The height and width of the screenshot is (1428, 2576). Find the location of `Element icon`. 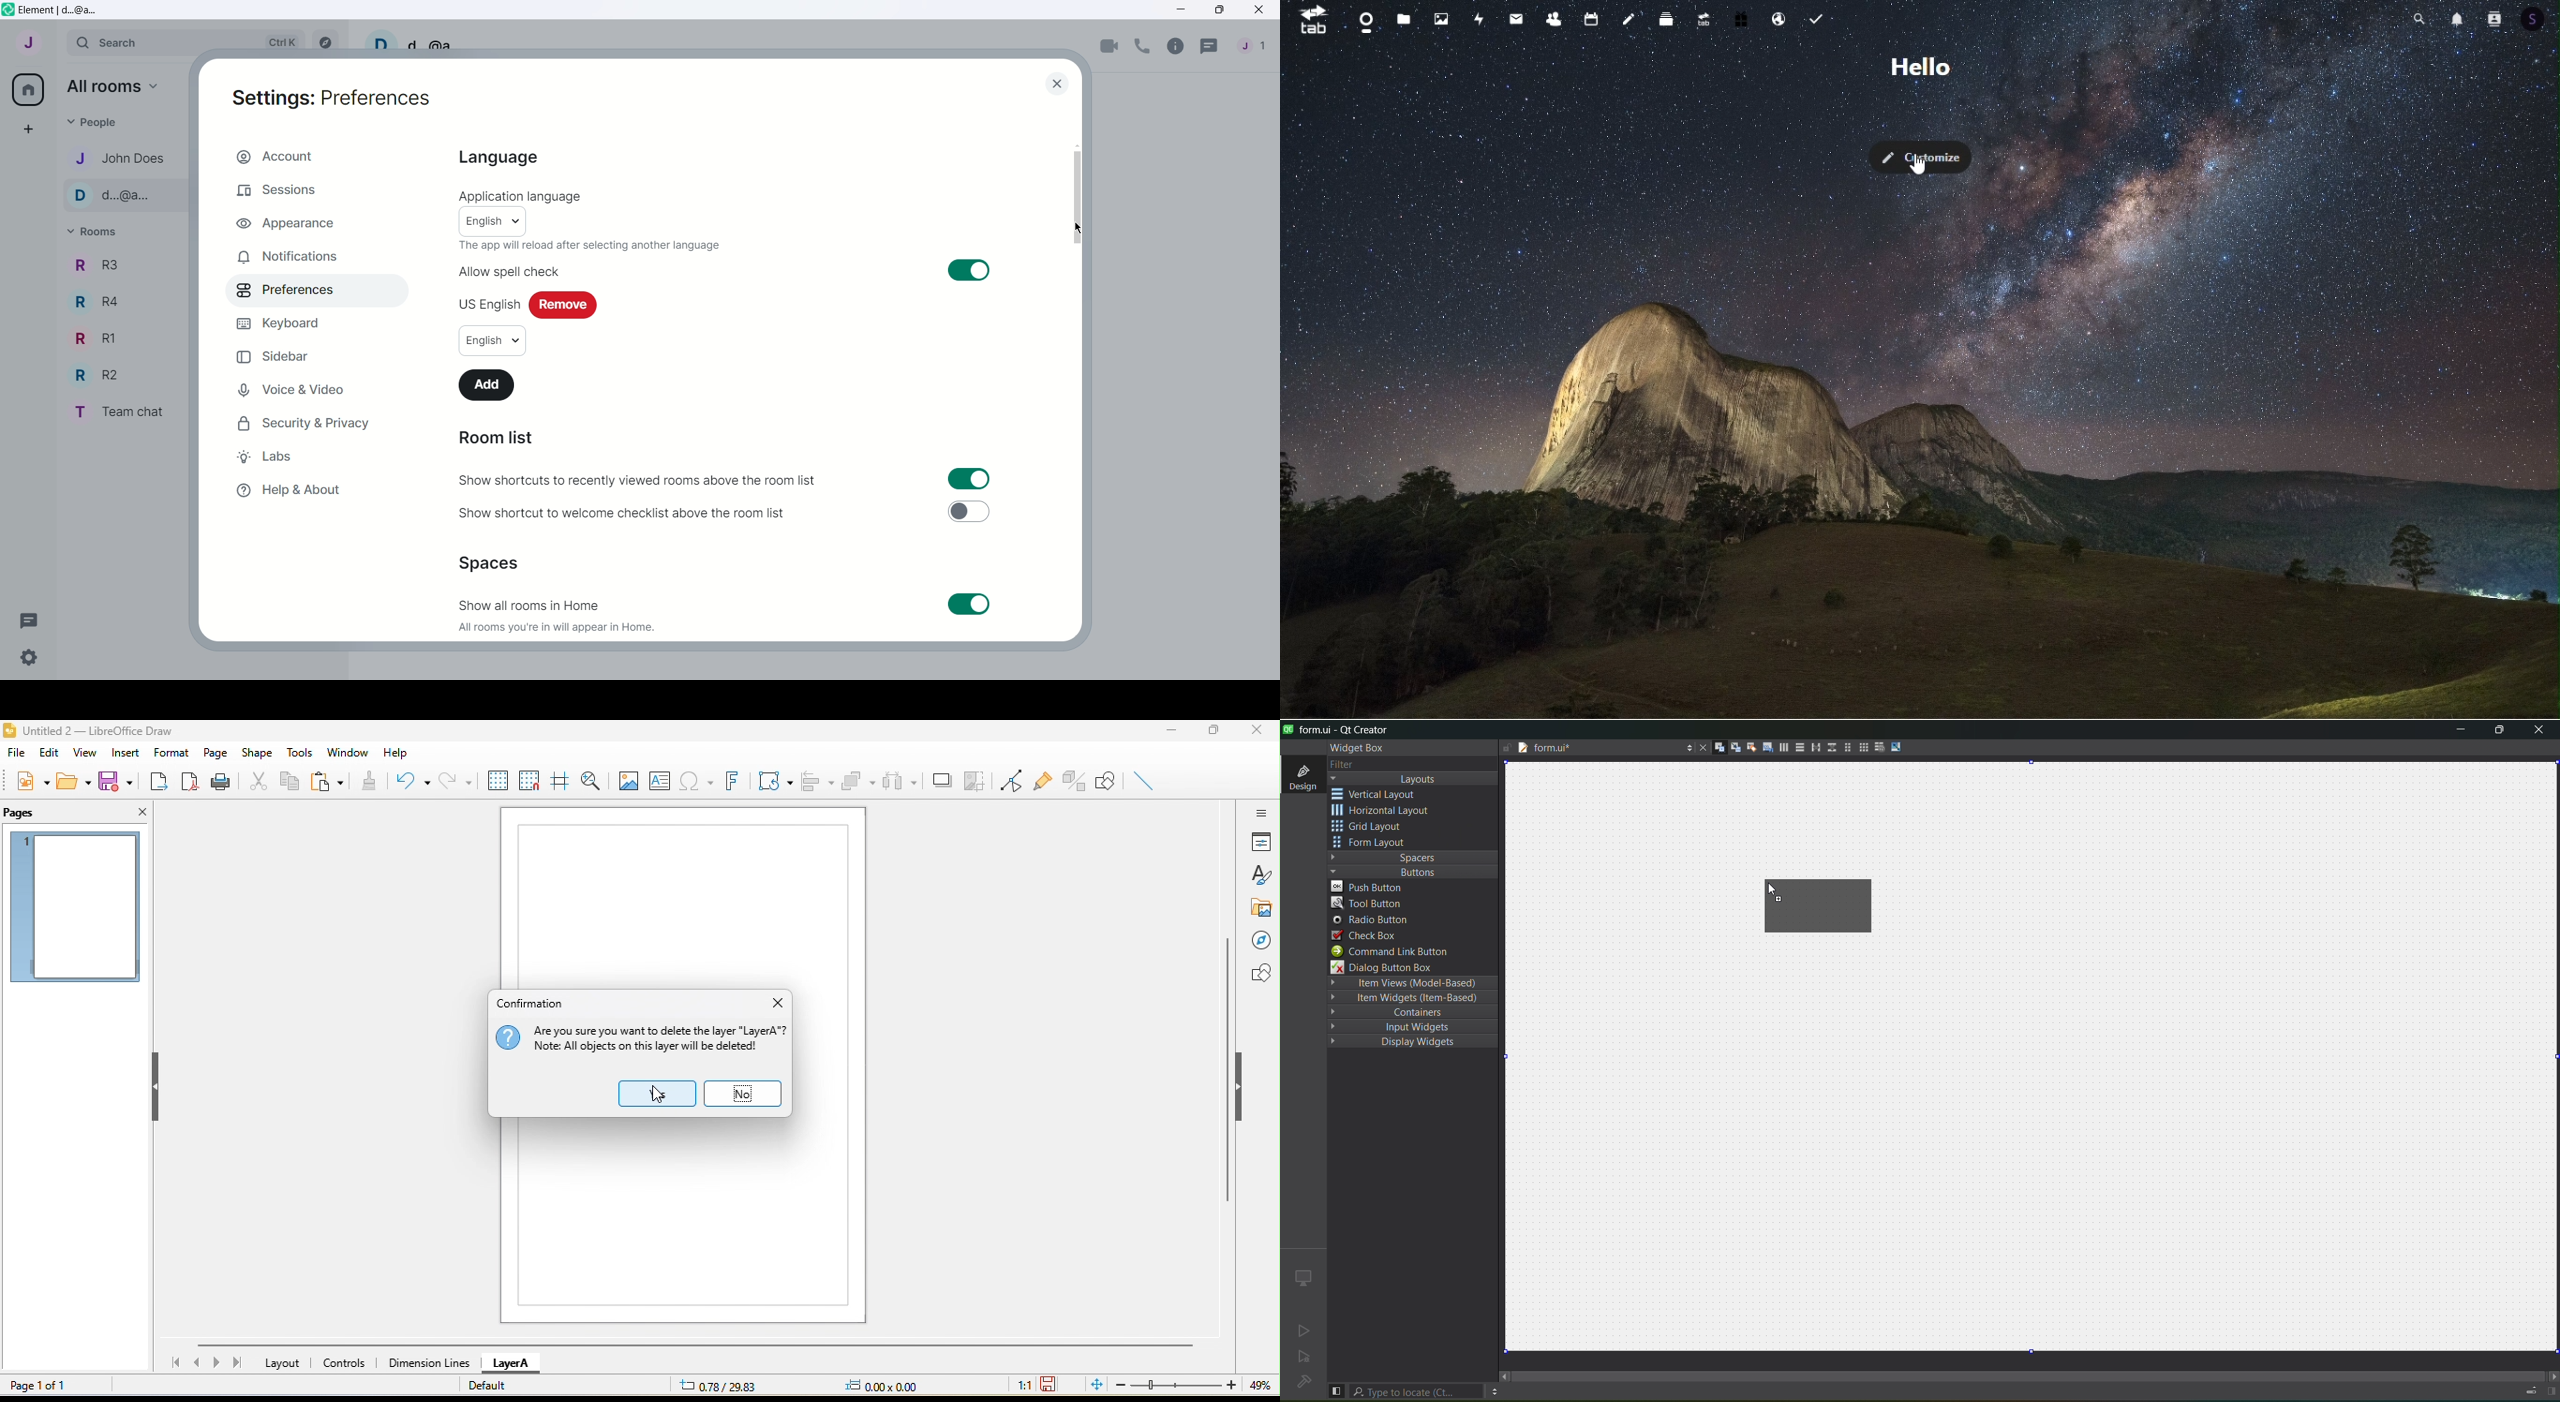

Element icon is located at coordinates (8, 9).